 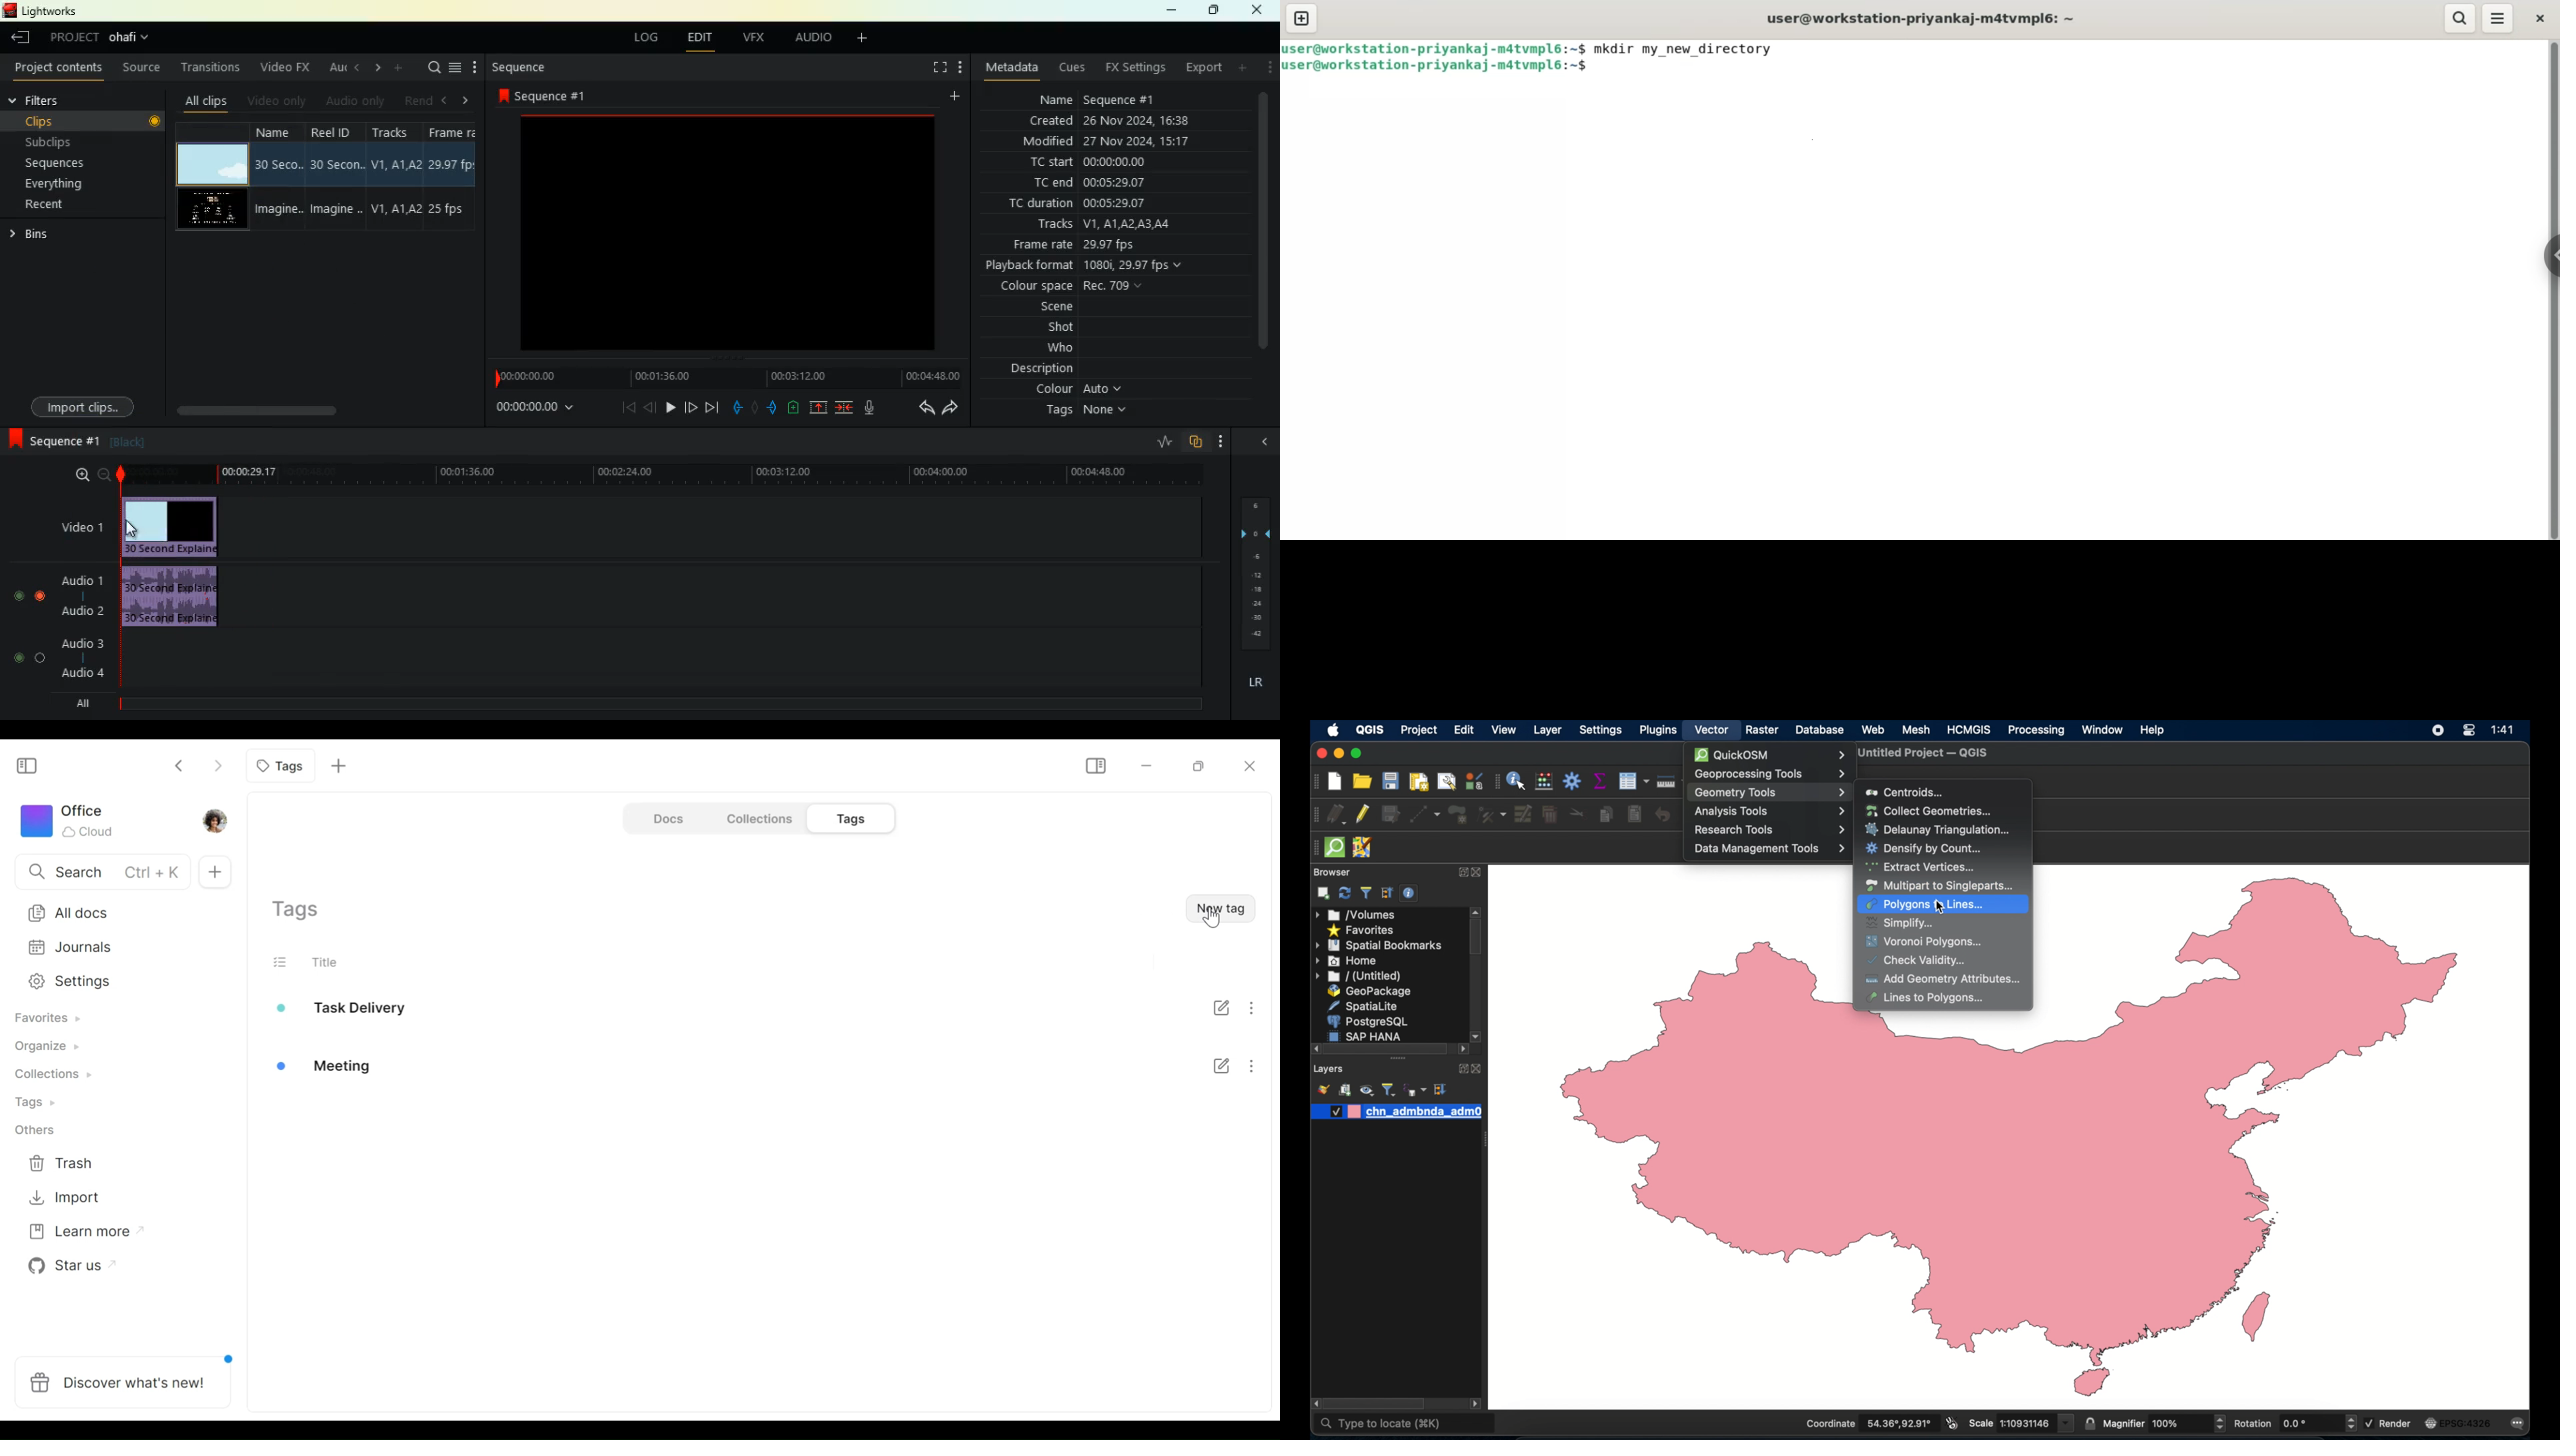 I want to click on Tags, so click(x=41, y=1103).